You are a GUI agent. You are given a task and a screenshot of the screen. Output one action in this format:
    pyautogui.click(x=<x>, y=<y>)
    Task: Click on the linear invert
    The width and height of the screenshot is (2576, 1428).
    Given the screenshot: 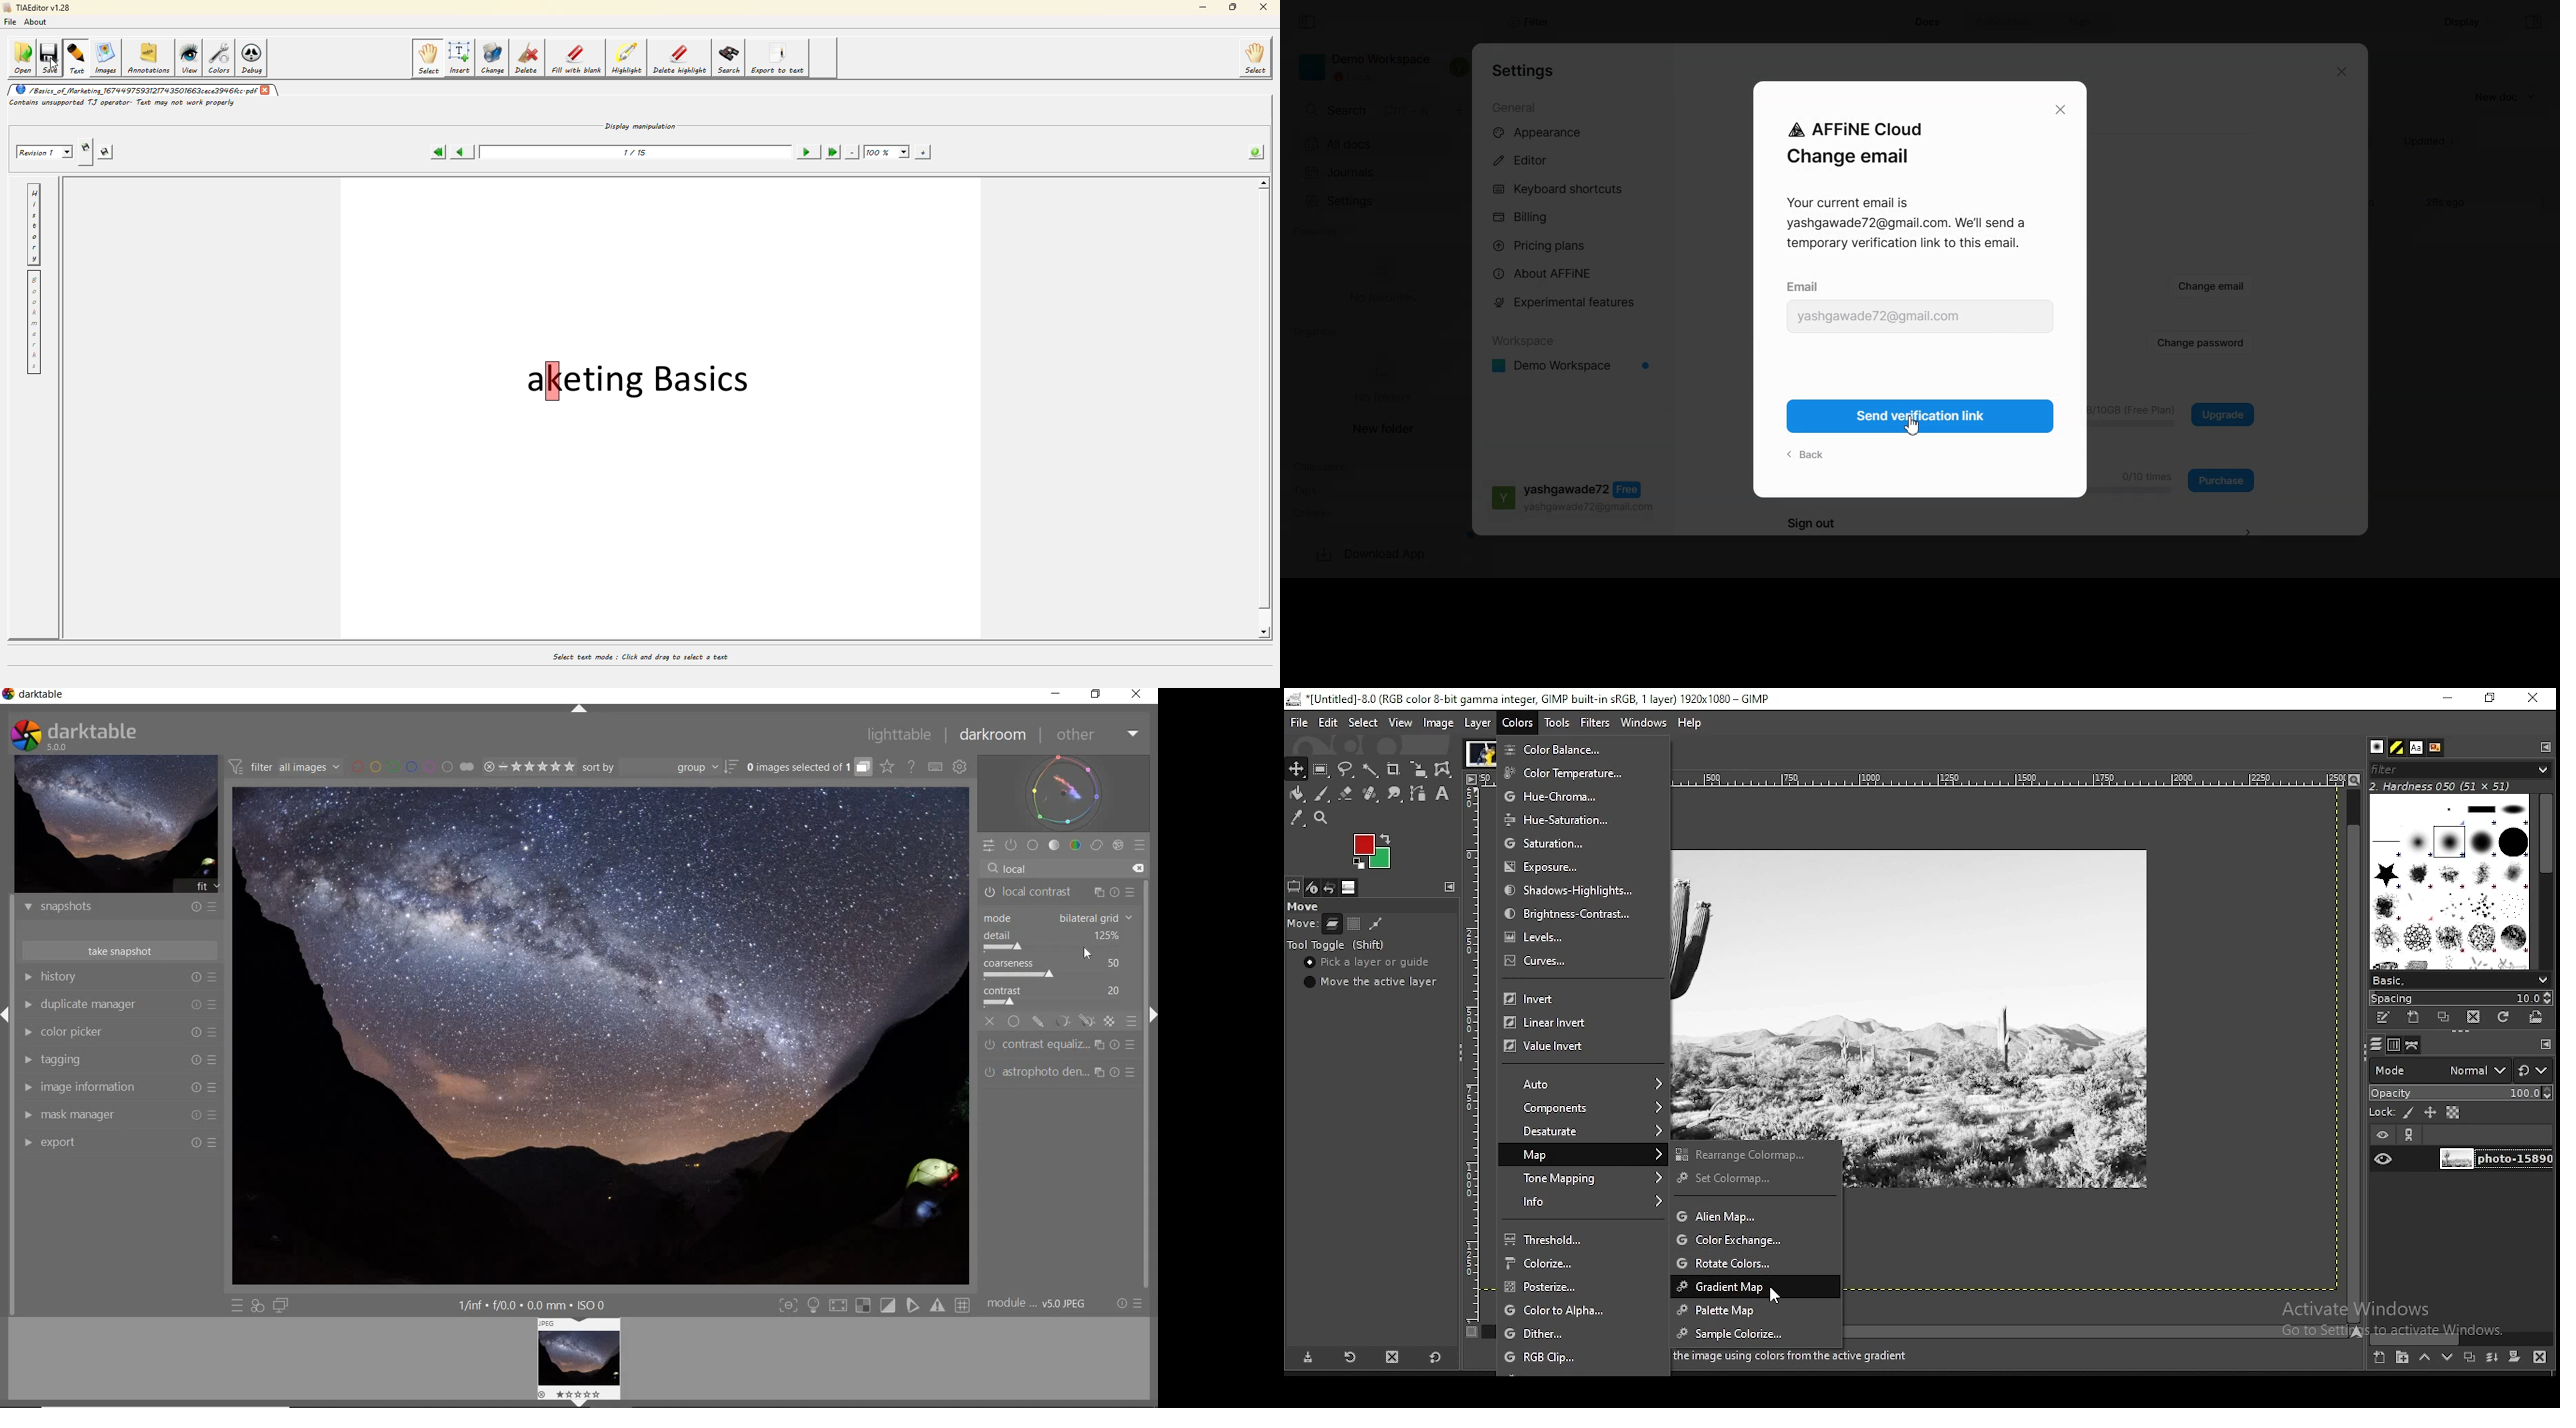 What is the action you would take?
    pyautogui.click(x=1576, y=1022)
    